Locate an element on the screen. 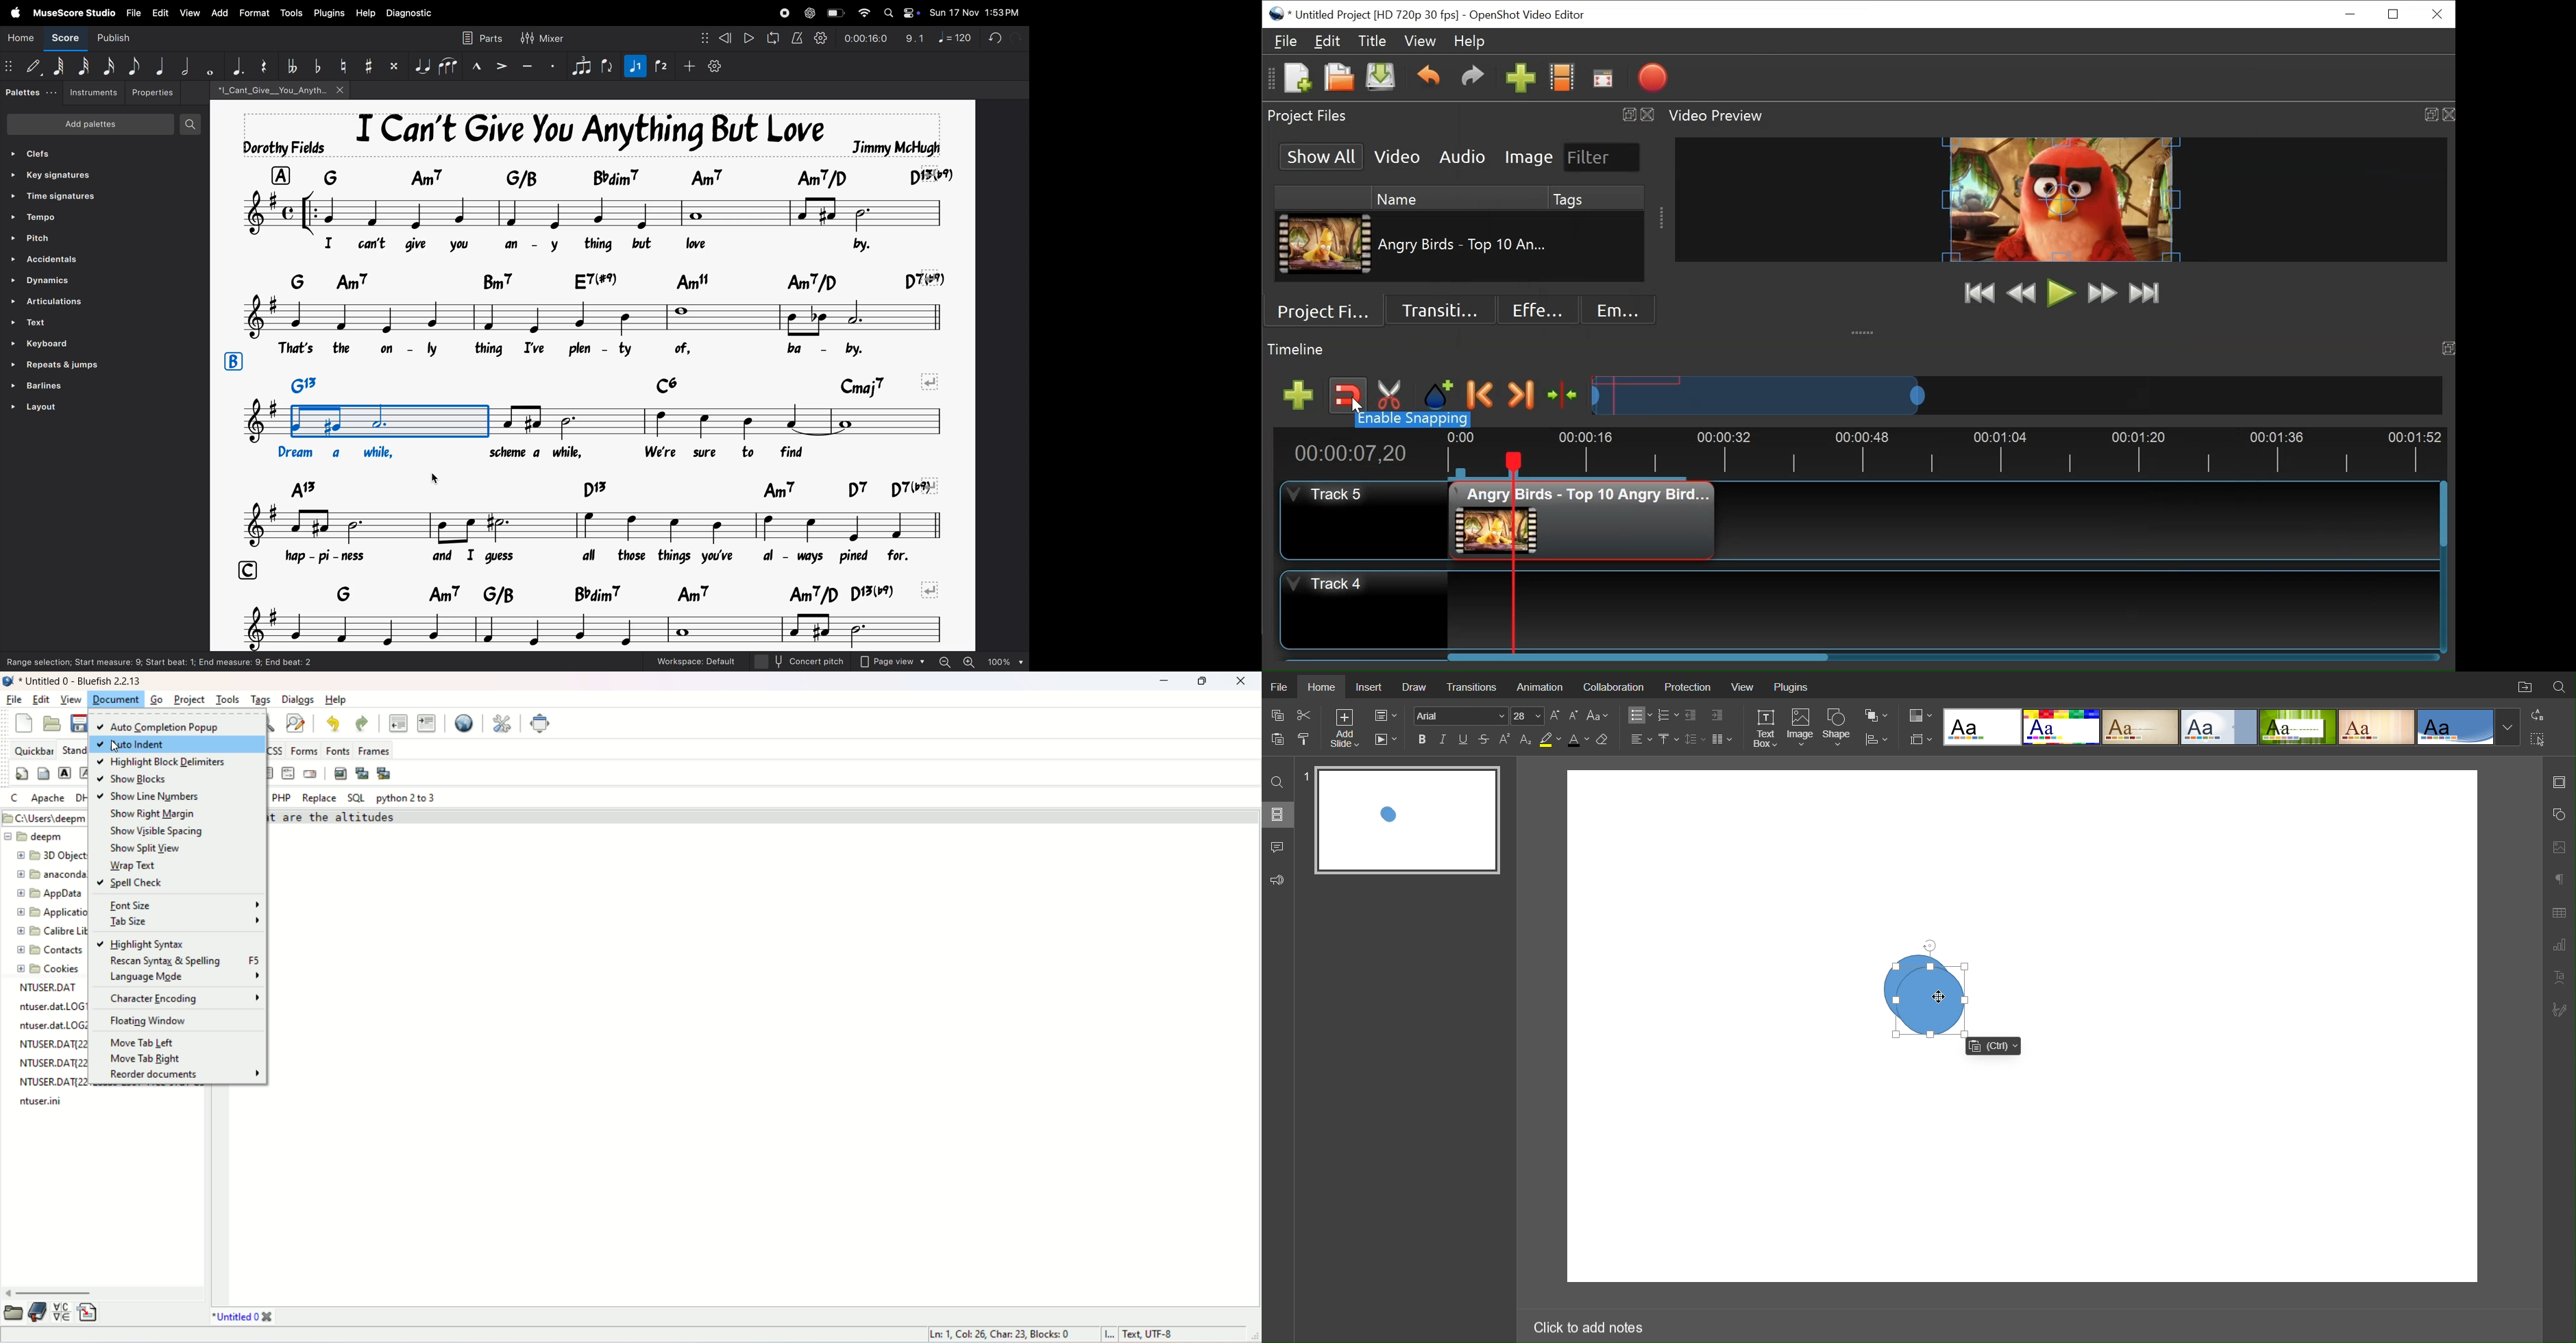 The height and width of the screenshot is (1344, 2576). Templates is located at coordinates (2233, 726).